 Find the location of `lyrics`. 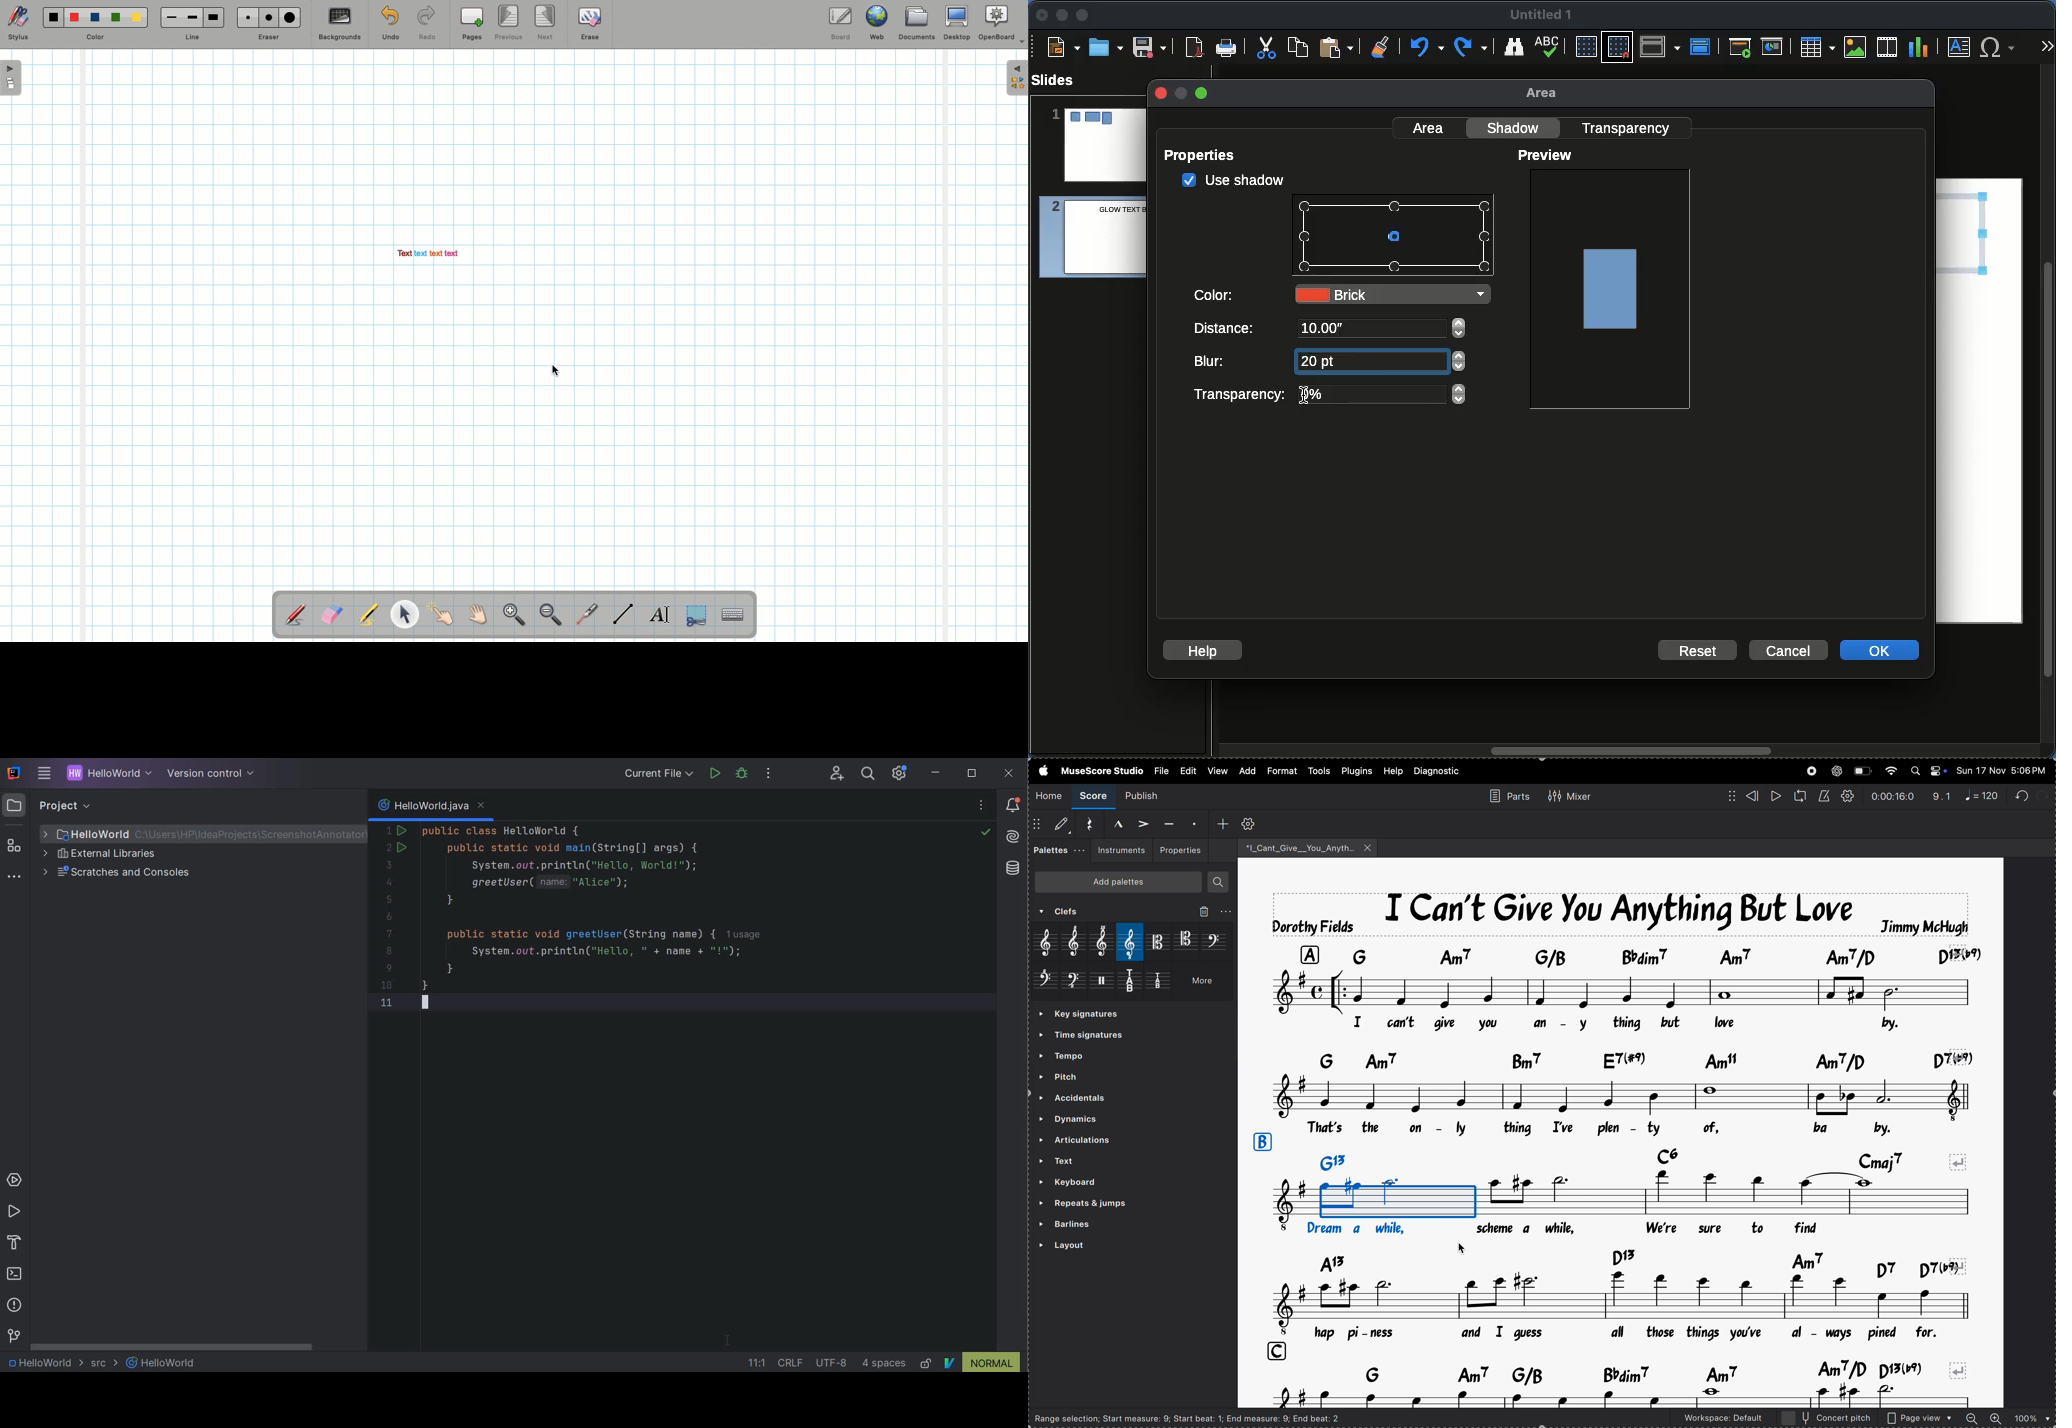

lyrics is located at coordinates (1576, 1232).